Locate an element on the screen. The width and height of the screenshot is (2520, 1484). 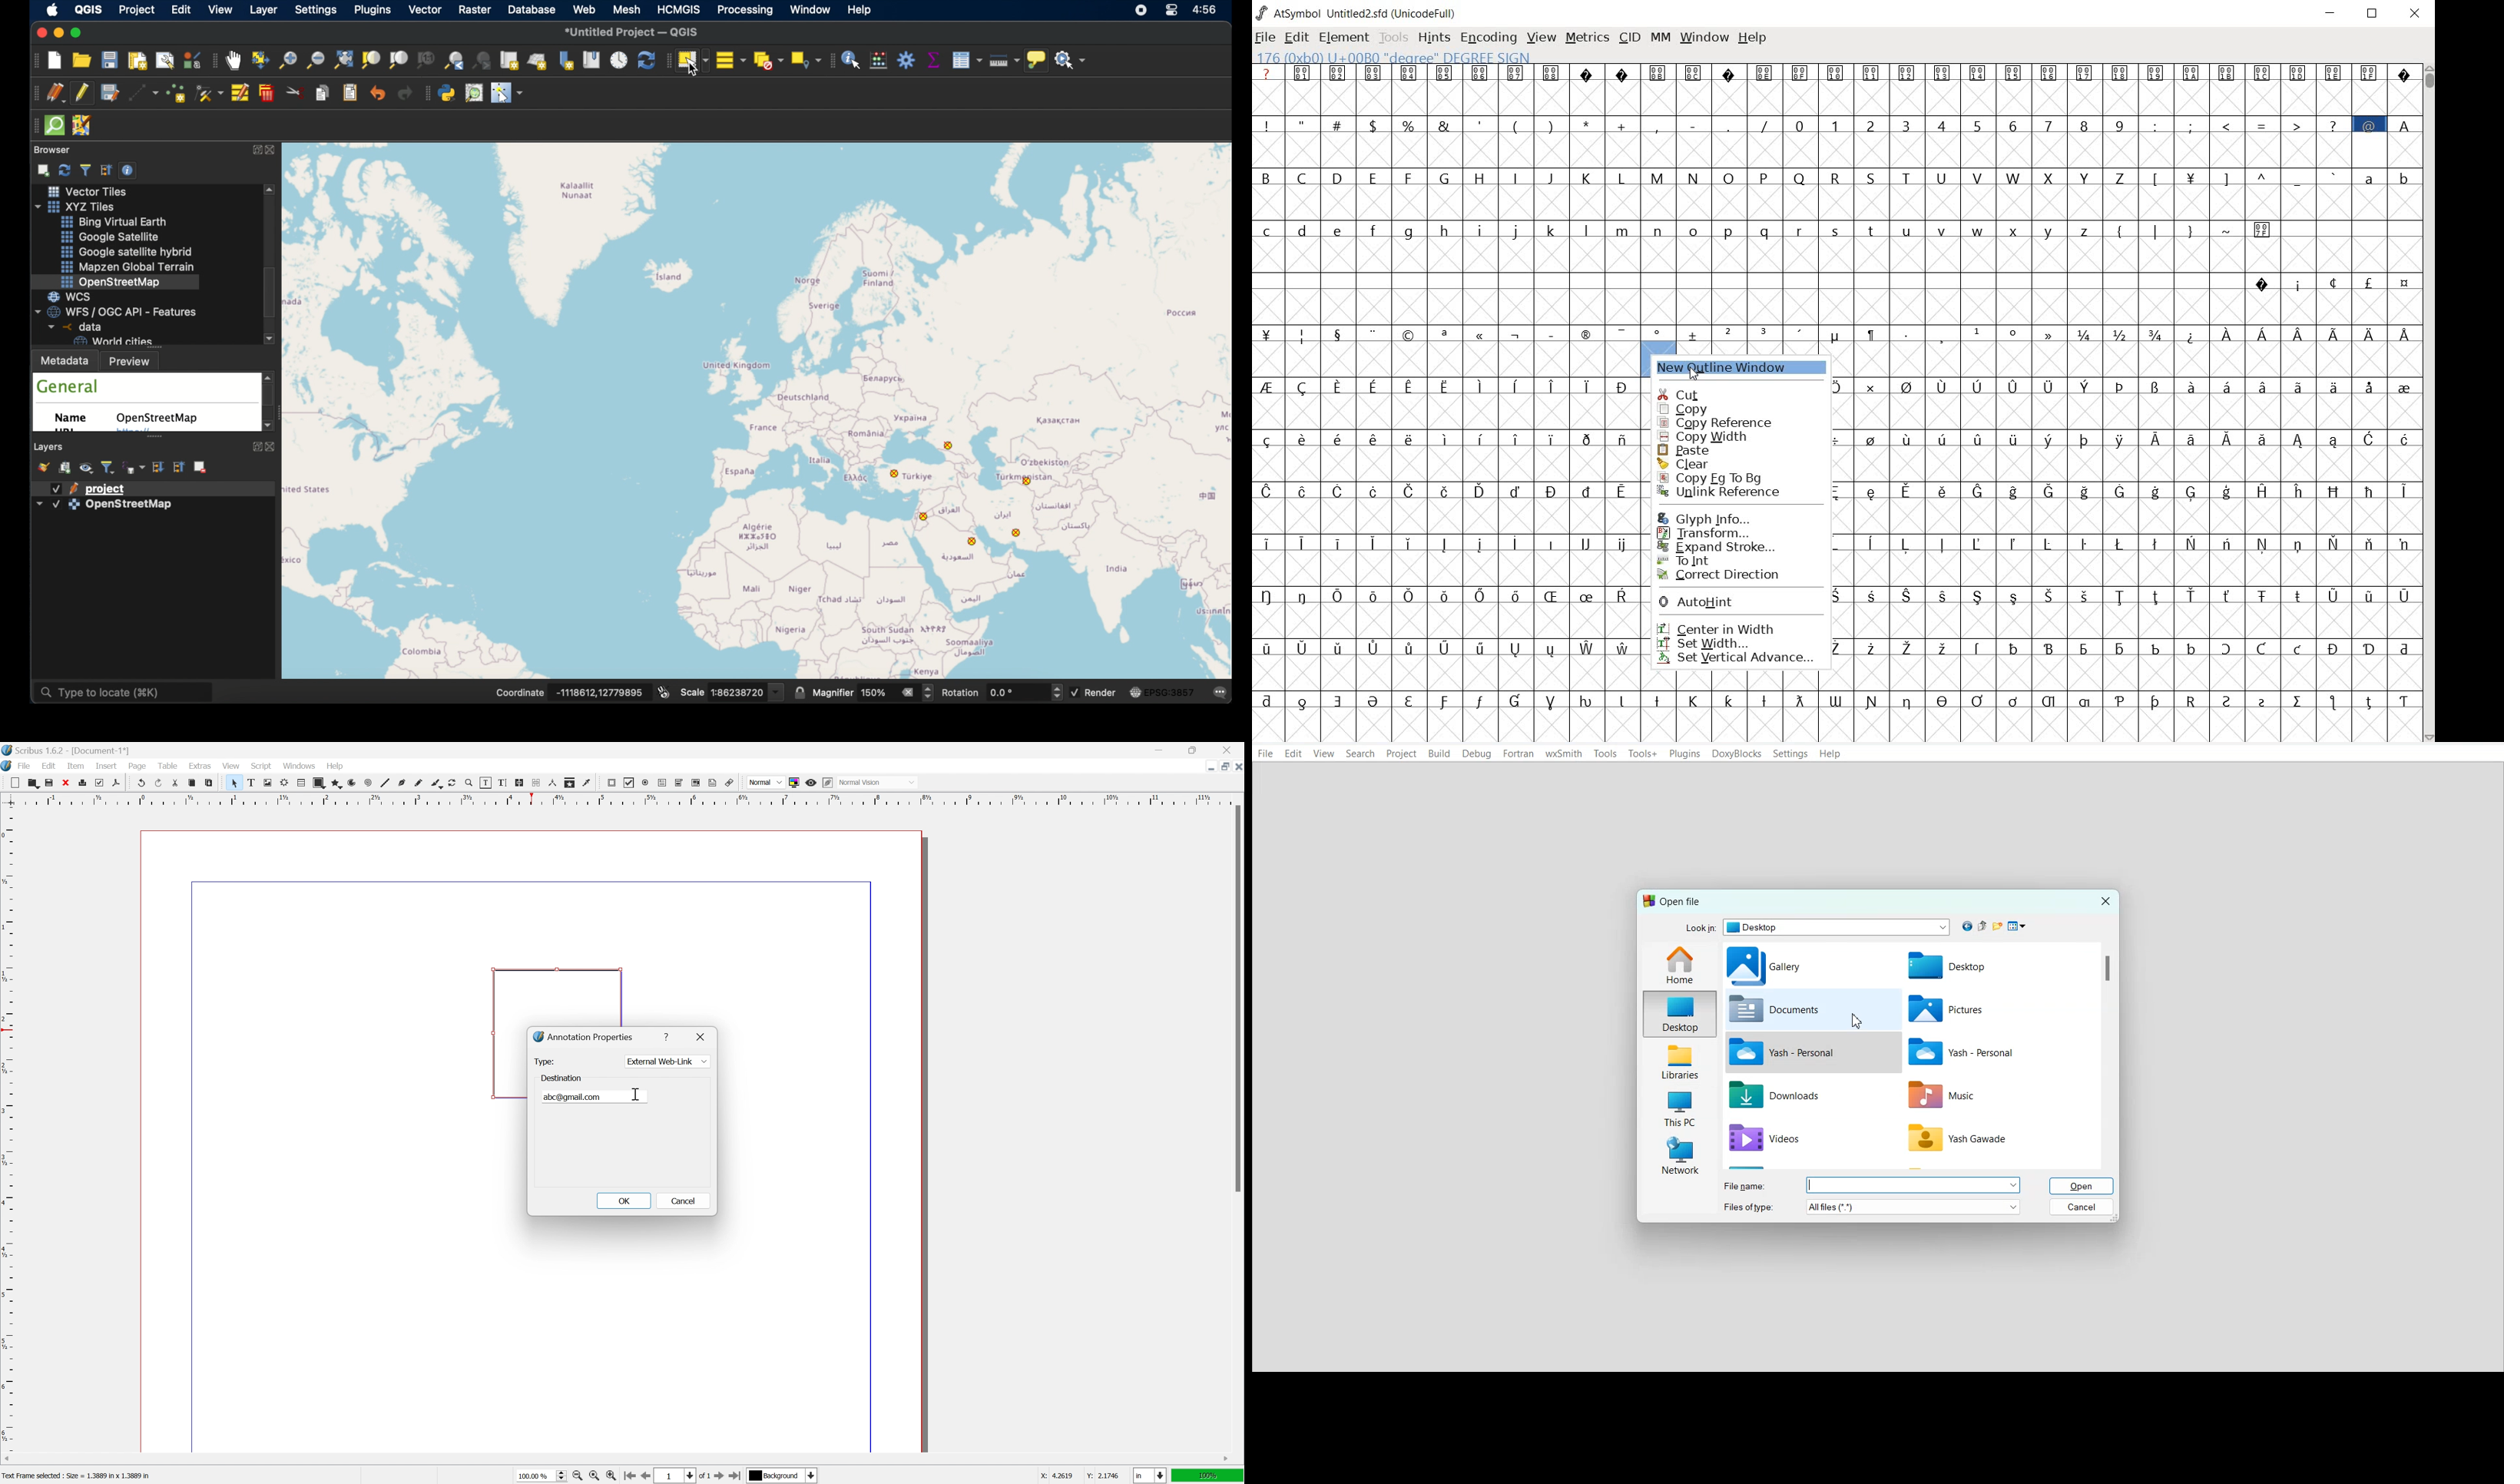
unicode code points is located at coordinates (2071, 73).